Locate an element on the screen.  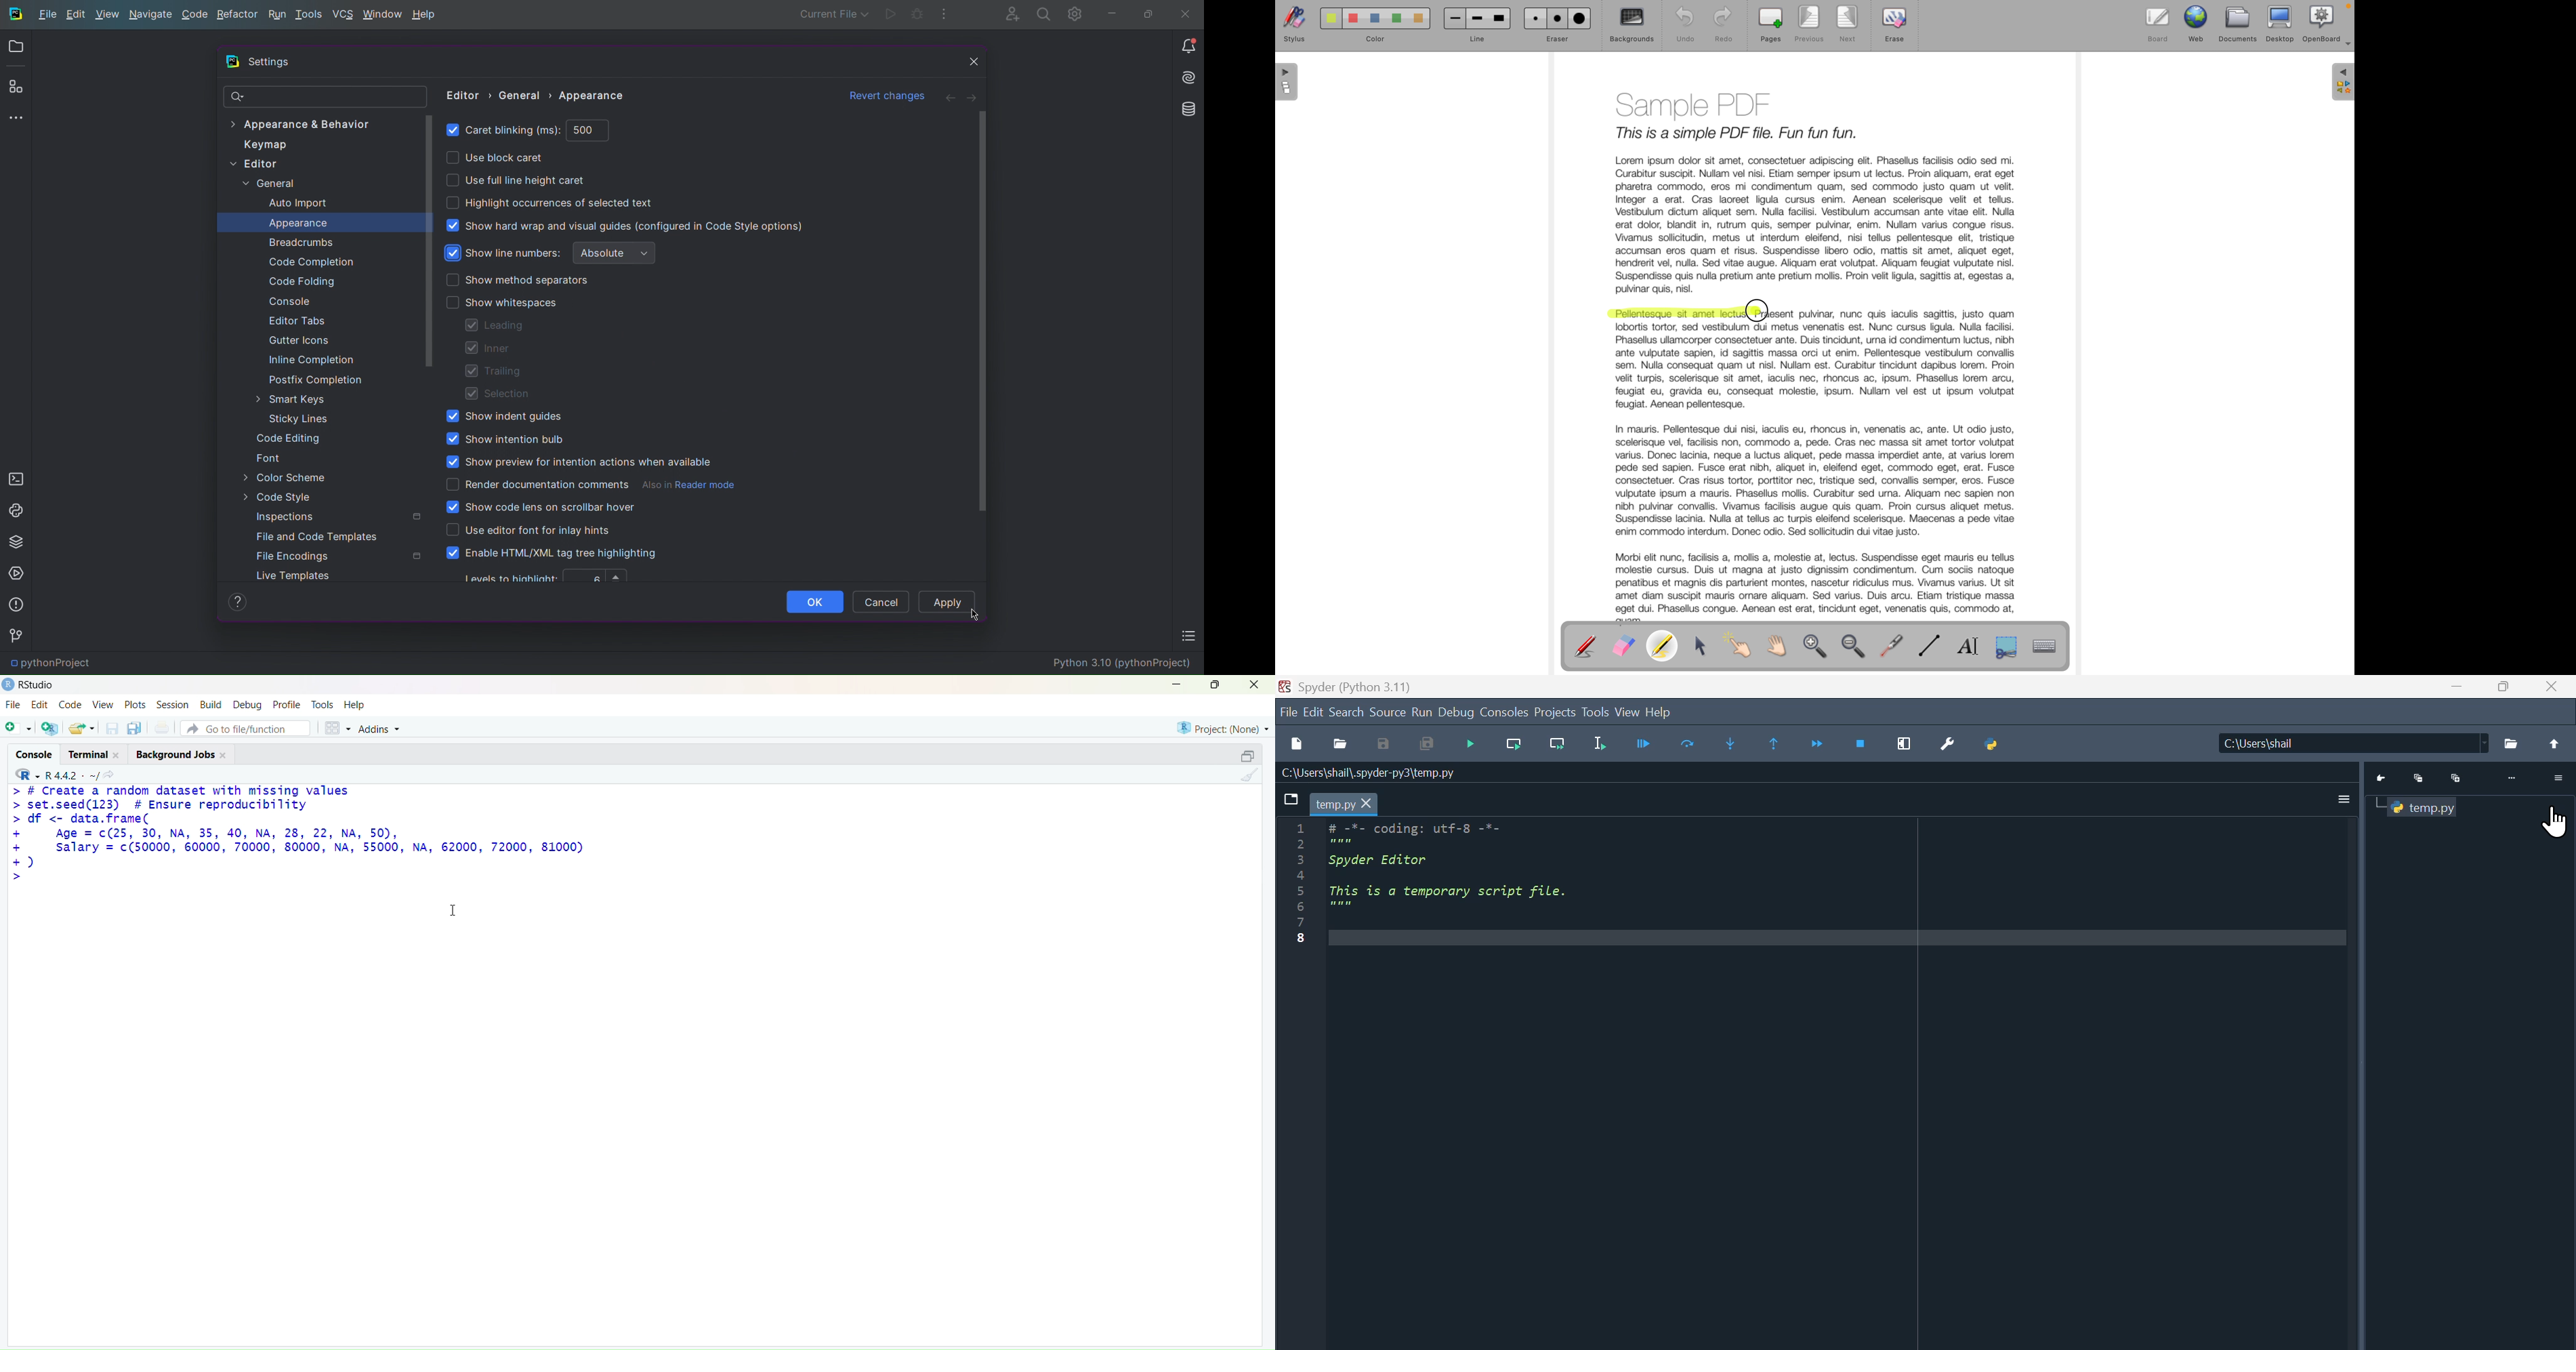
Project is located at coordinates (1555, 712).